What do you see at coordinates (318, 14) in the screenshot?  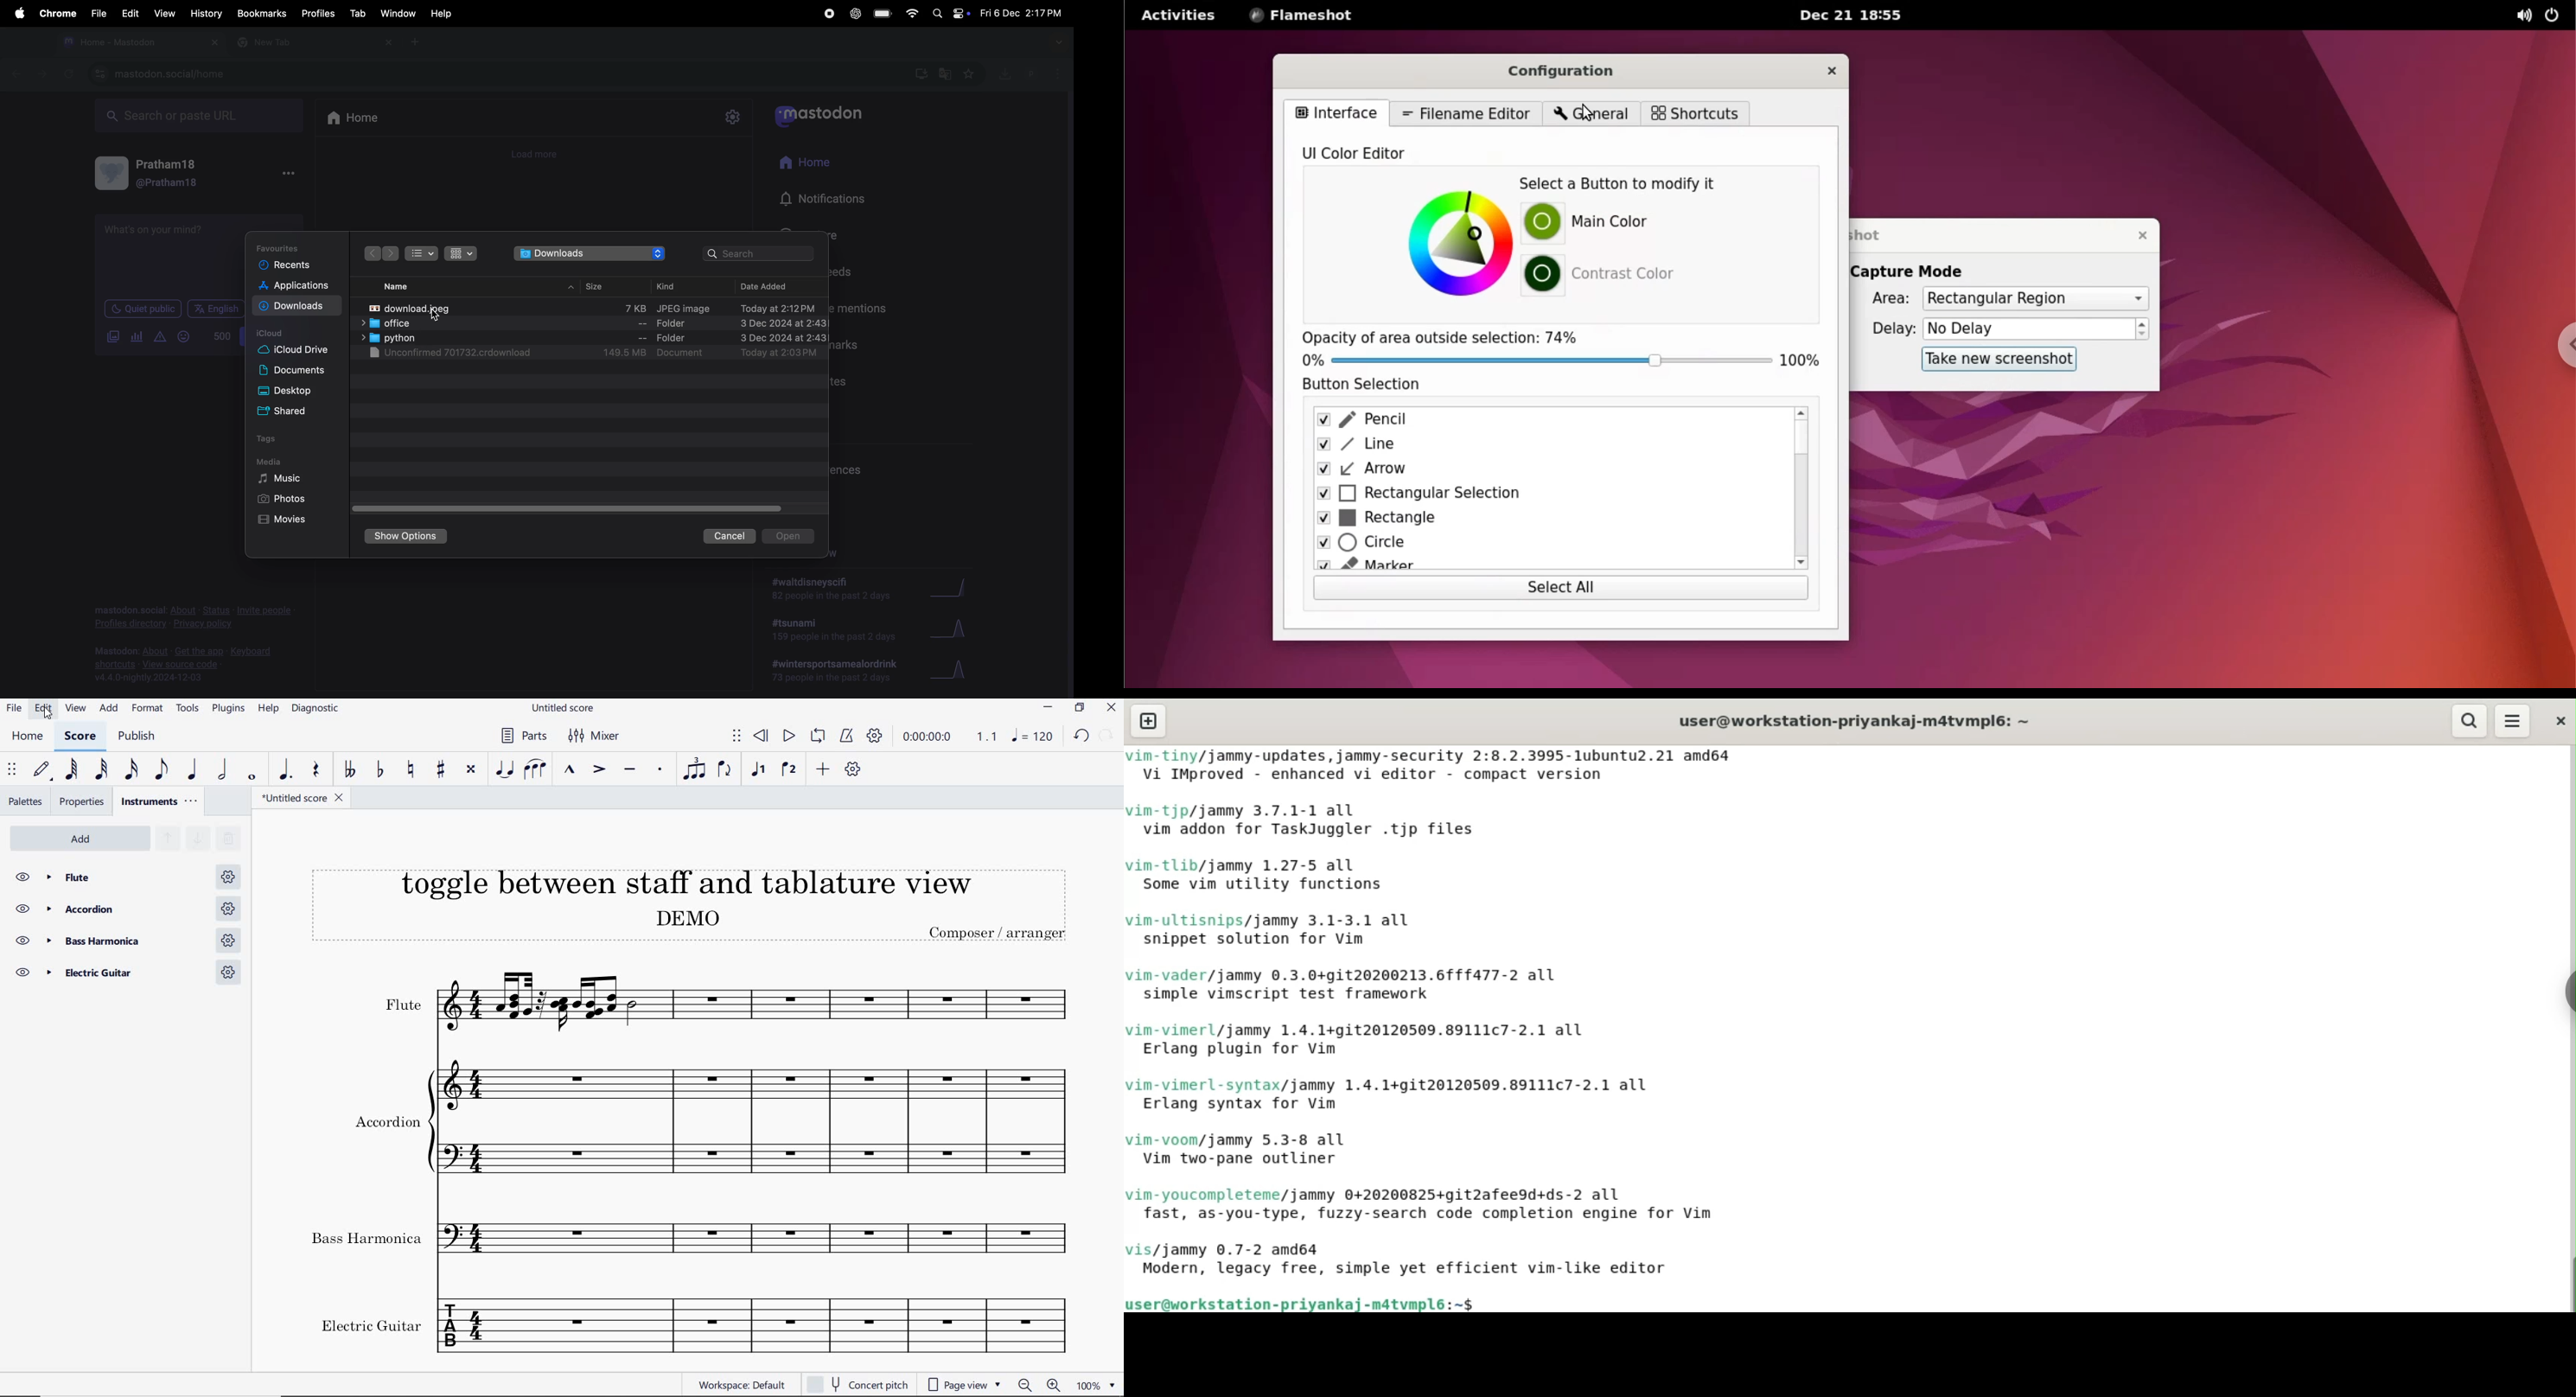 I see `profiles` at bounding box center [318, 14].